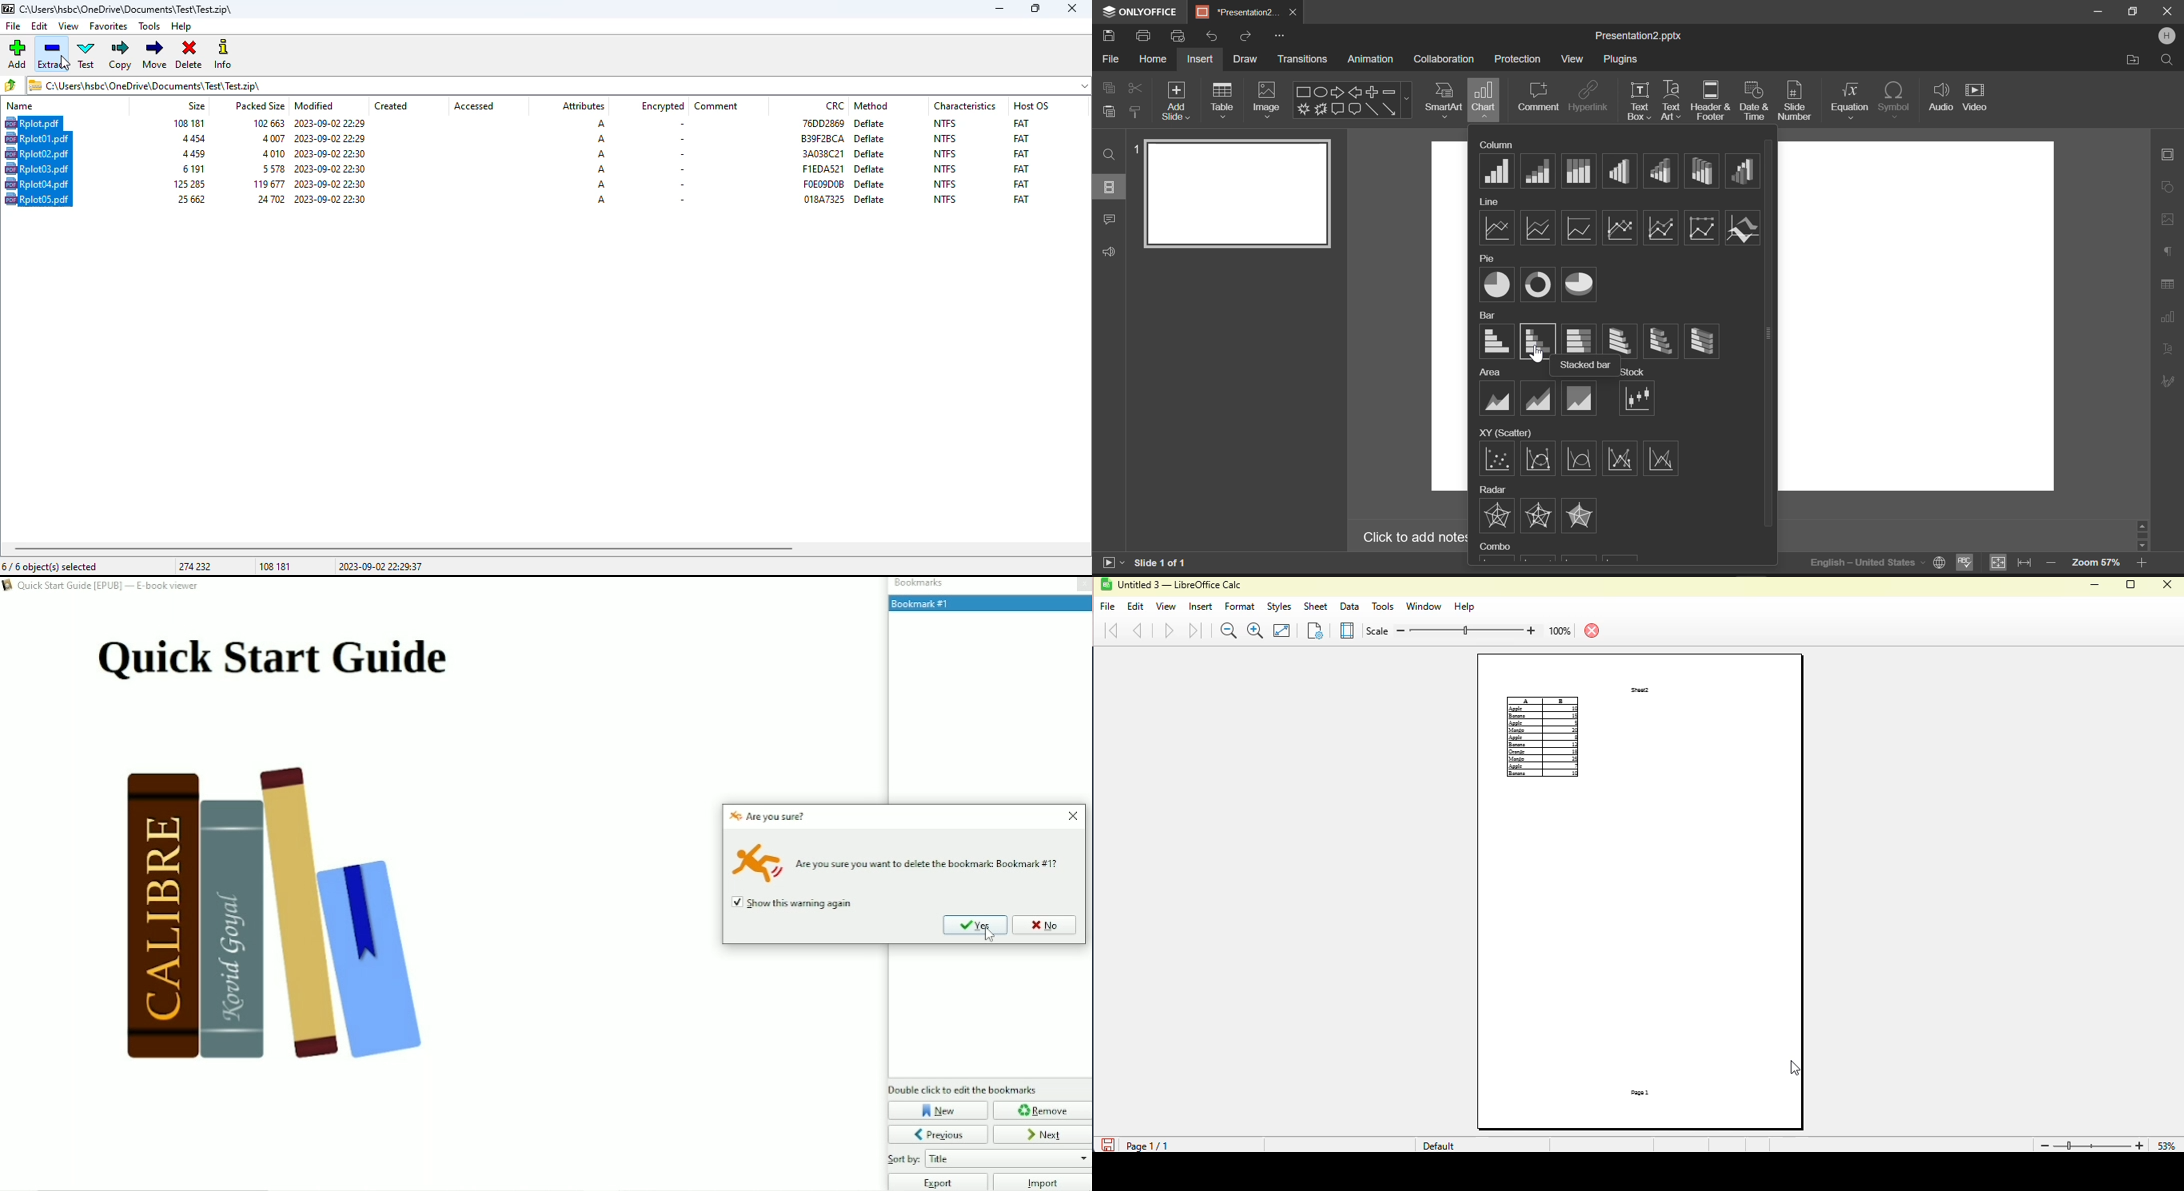 This screenshot has width=2184, height=1204. I want to click on horizontal scroll bar, so click(404, 549).